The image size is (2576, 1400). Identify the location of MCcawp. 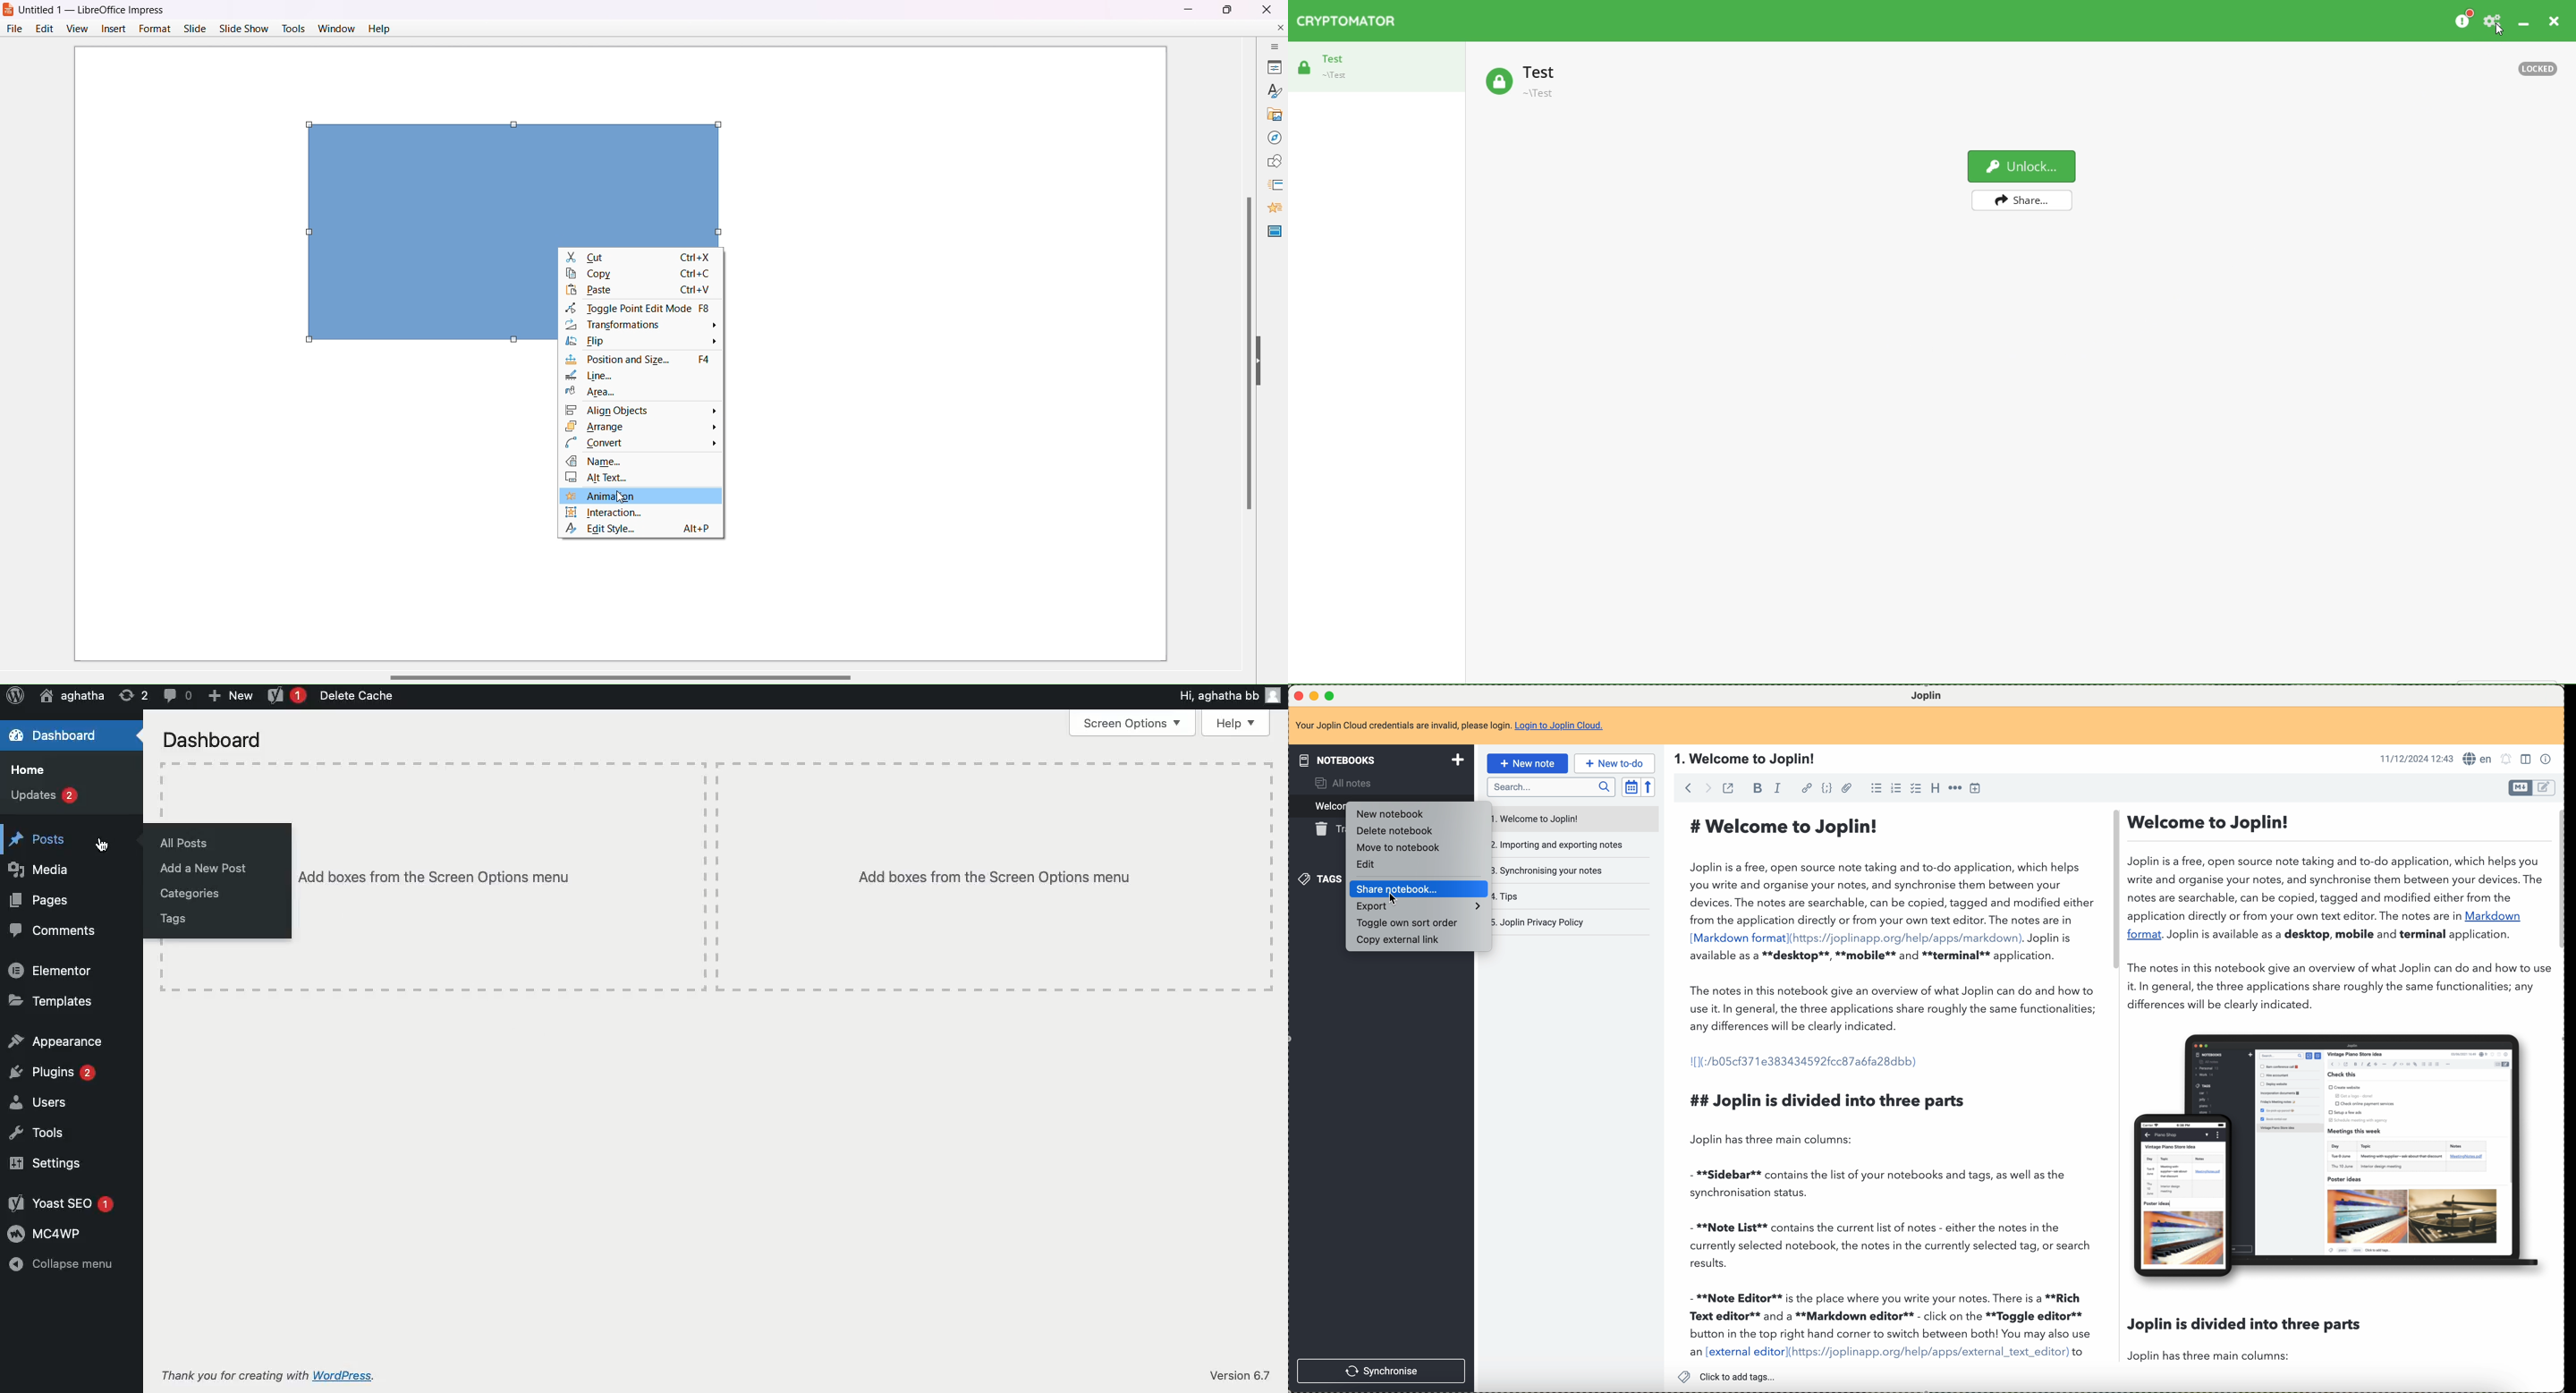
(45, 1234).